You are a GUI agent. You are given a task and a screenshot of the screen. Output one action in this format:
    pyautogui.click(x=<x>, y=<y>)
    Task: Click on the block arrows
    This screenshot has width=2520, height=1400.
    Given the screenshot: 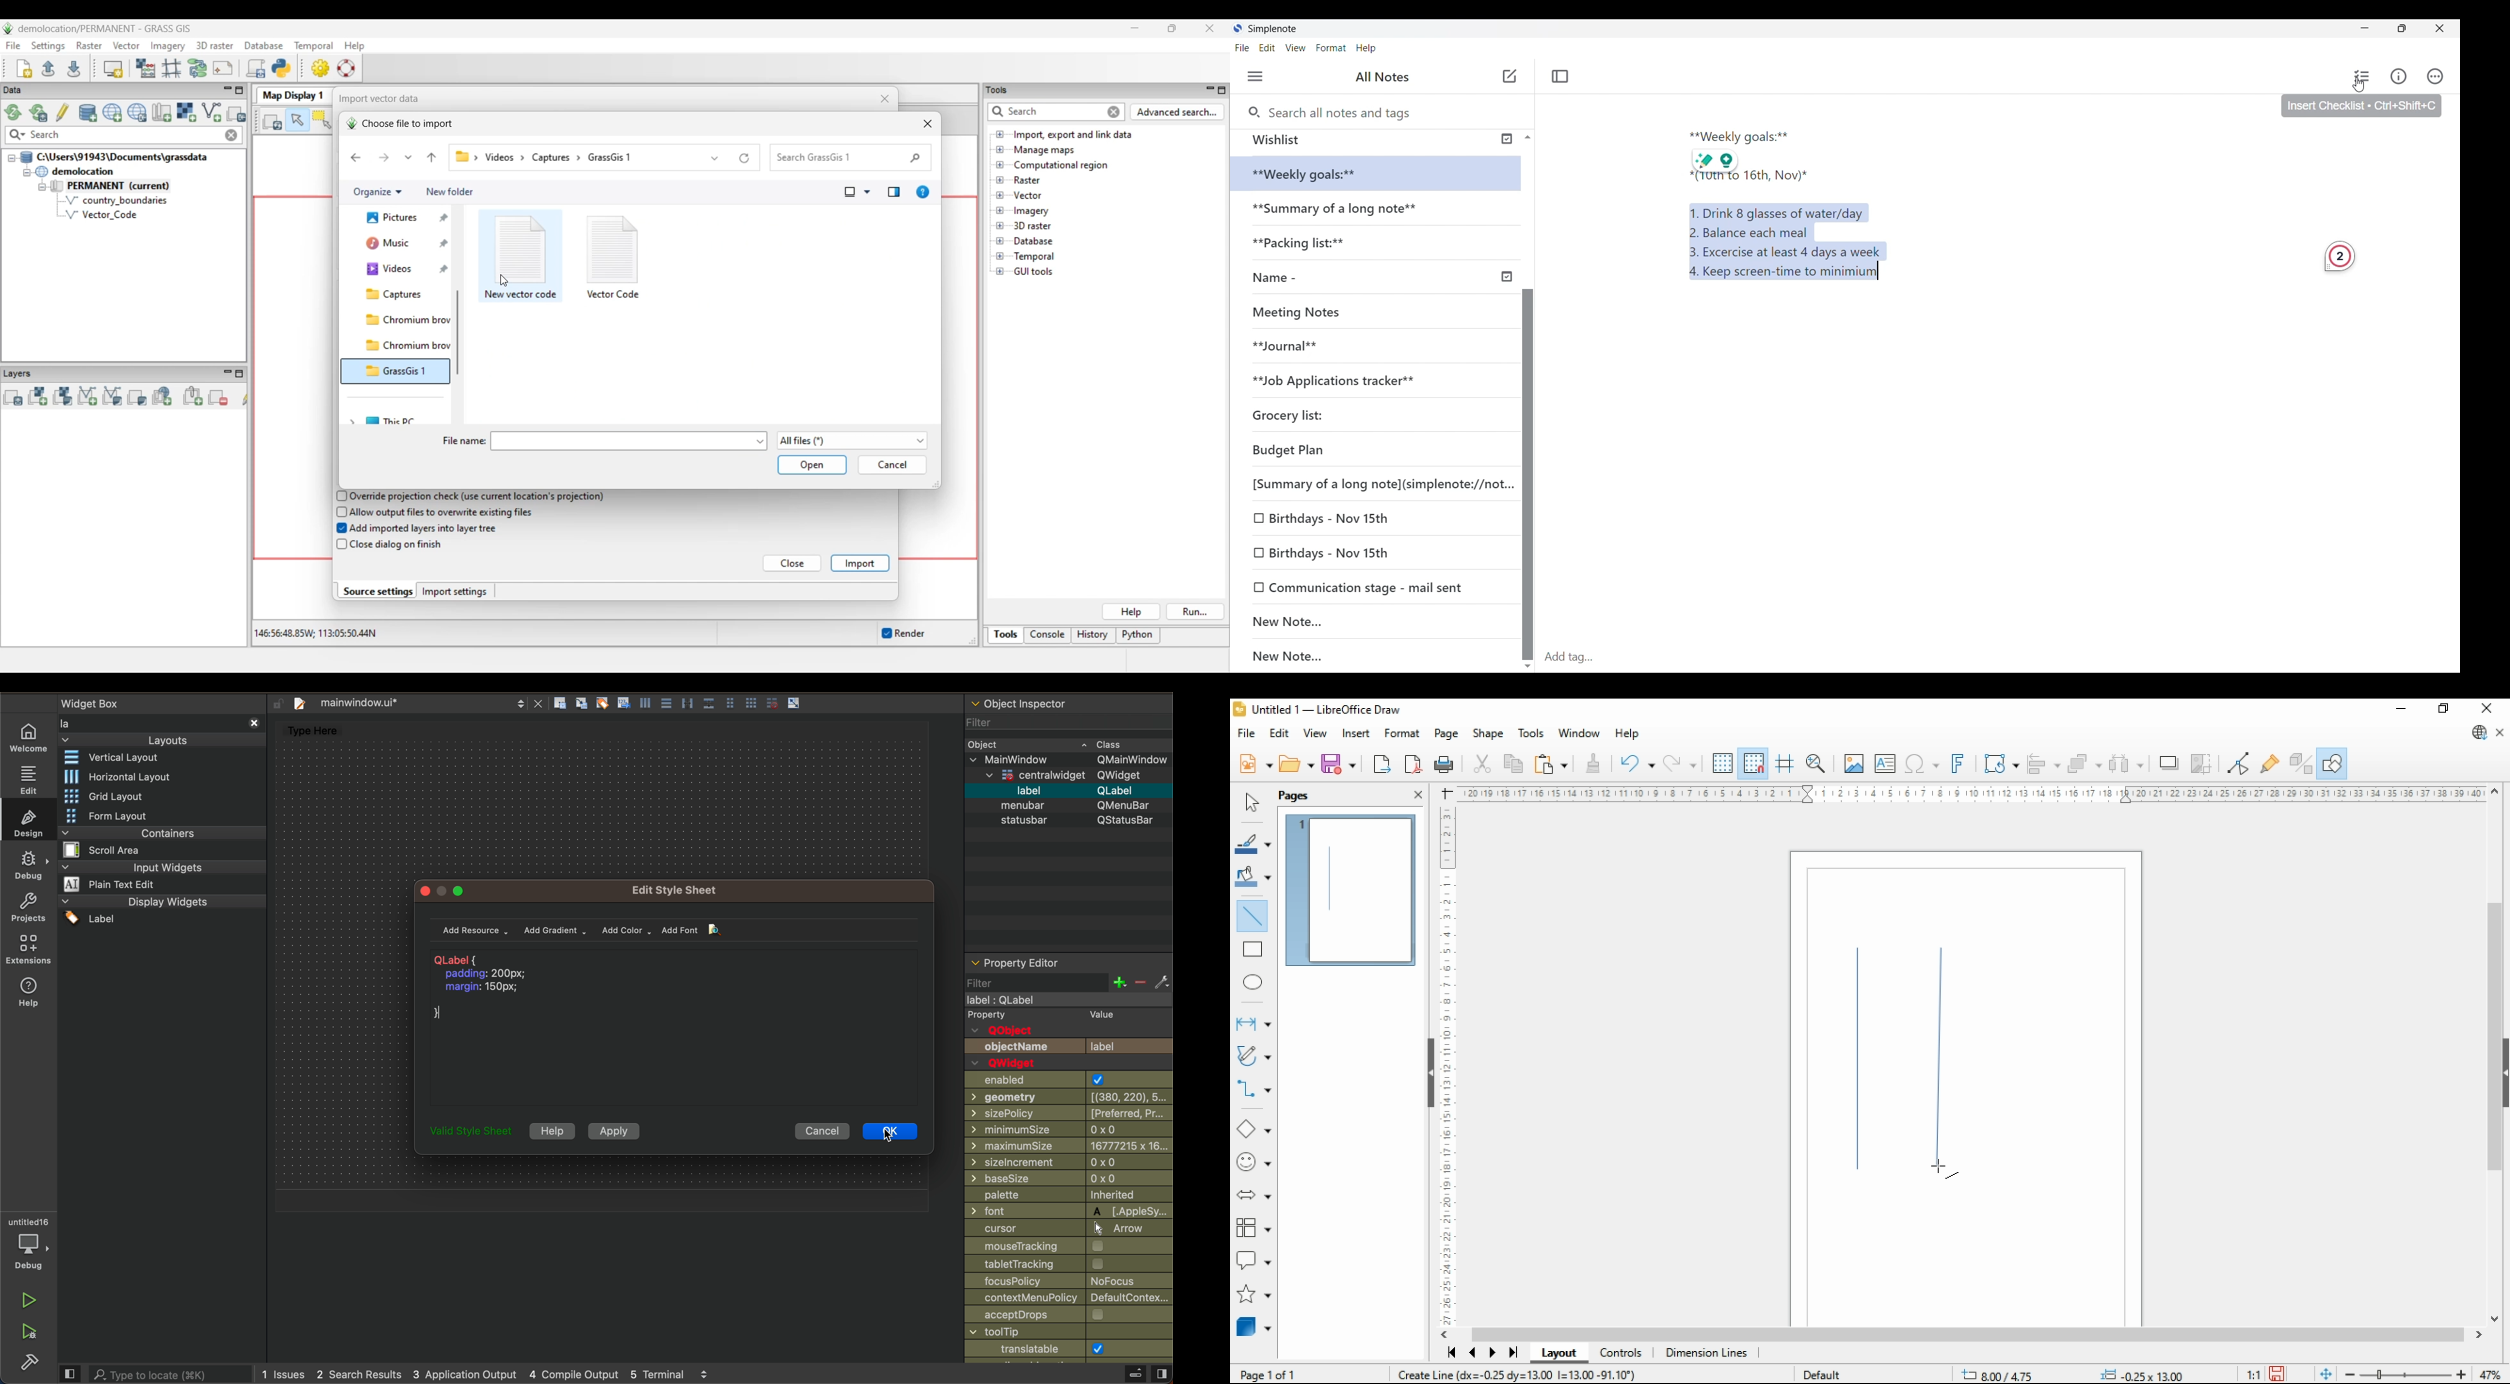 What is the action you would take?
    pyautogui.click(x=1254, y=1195)
    